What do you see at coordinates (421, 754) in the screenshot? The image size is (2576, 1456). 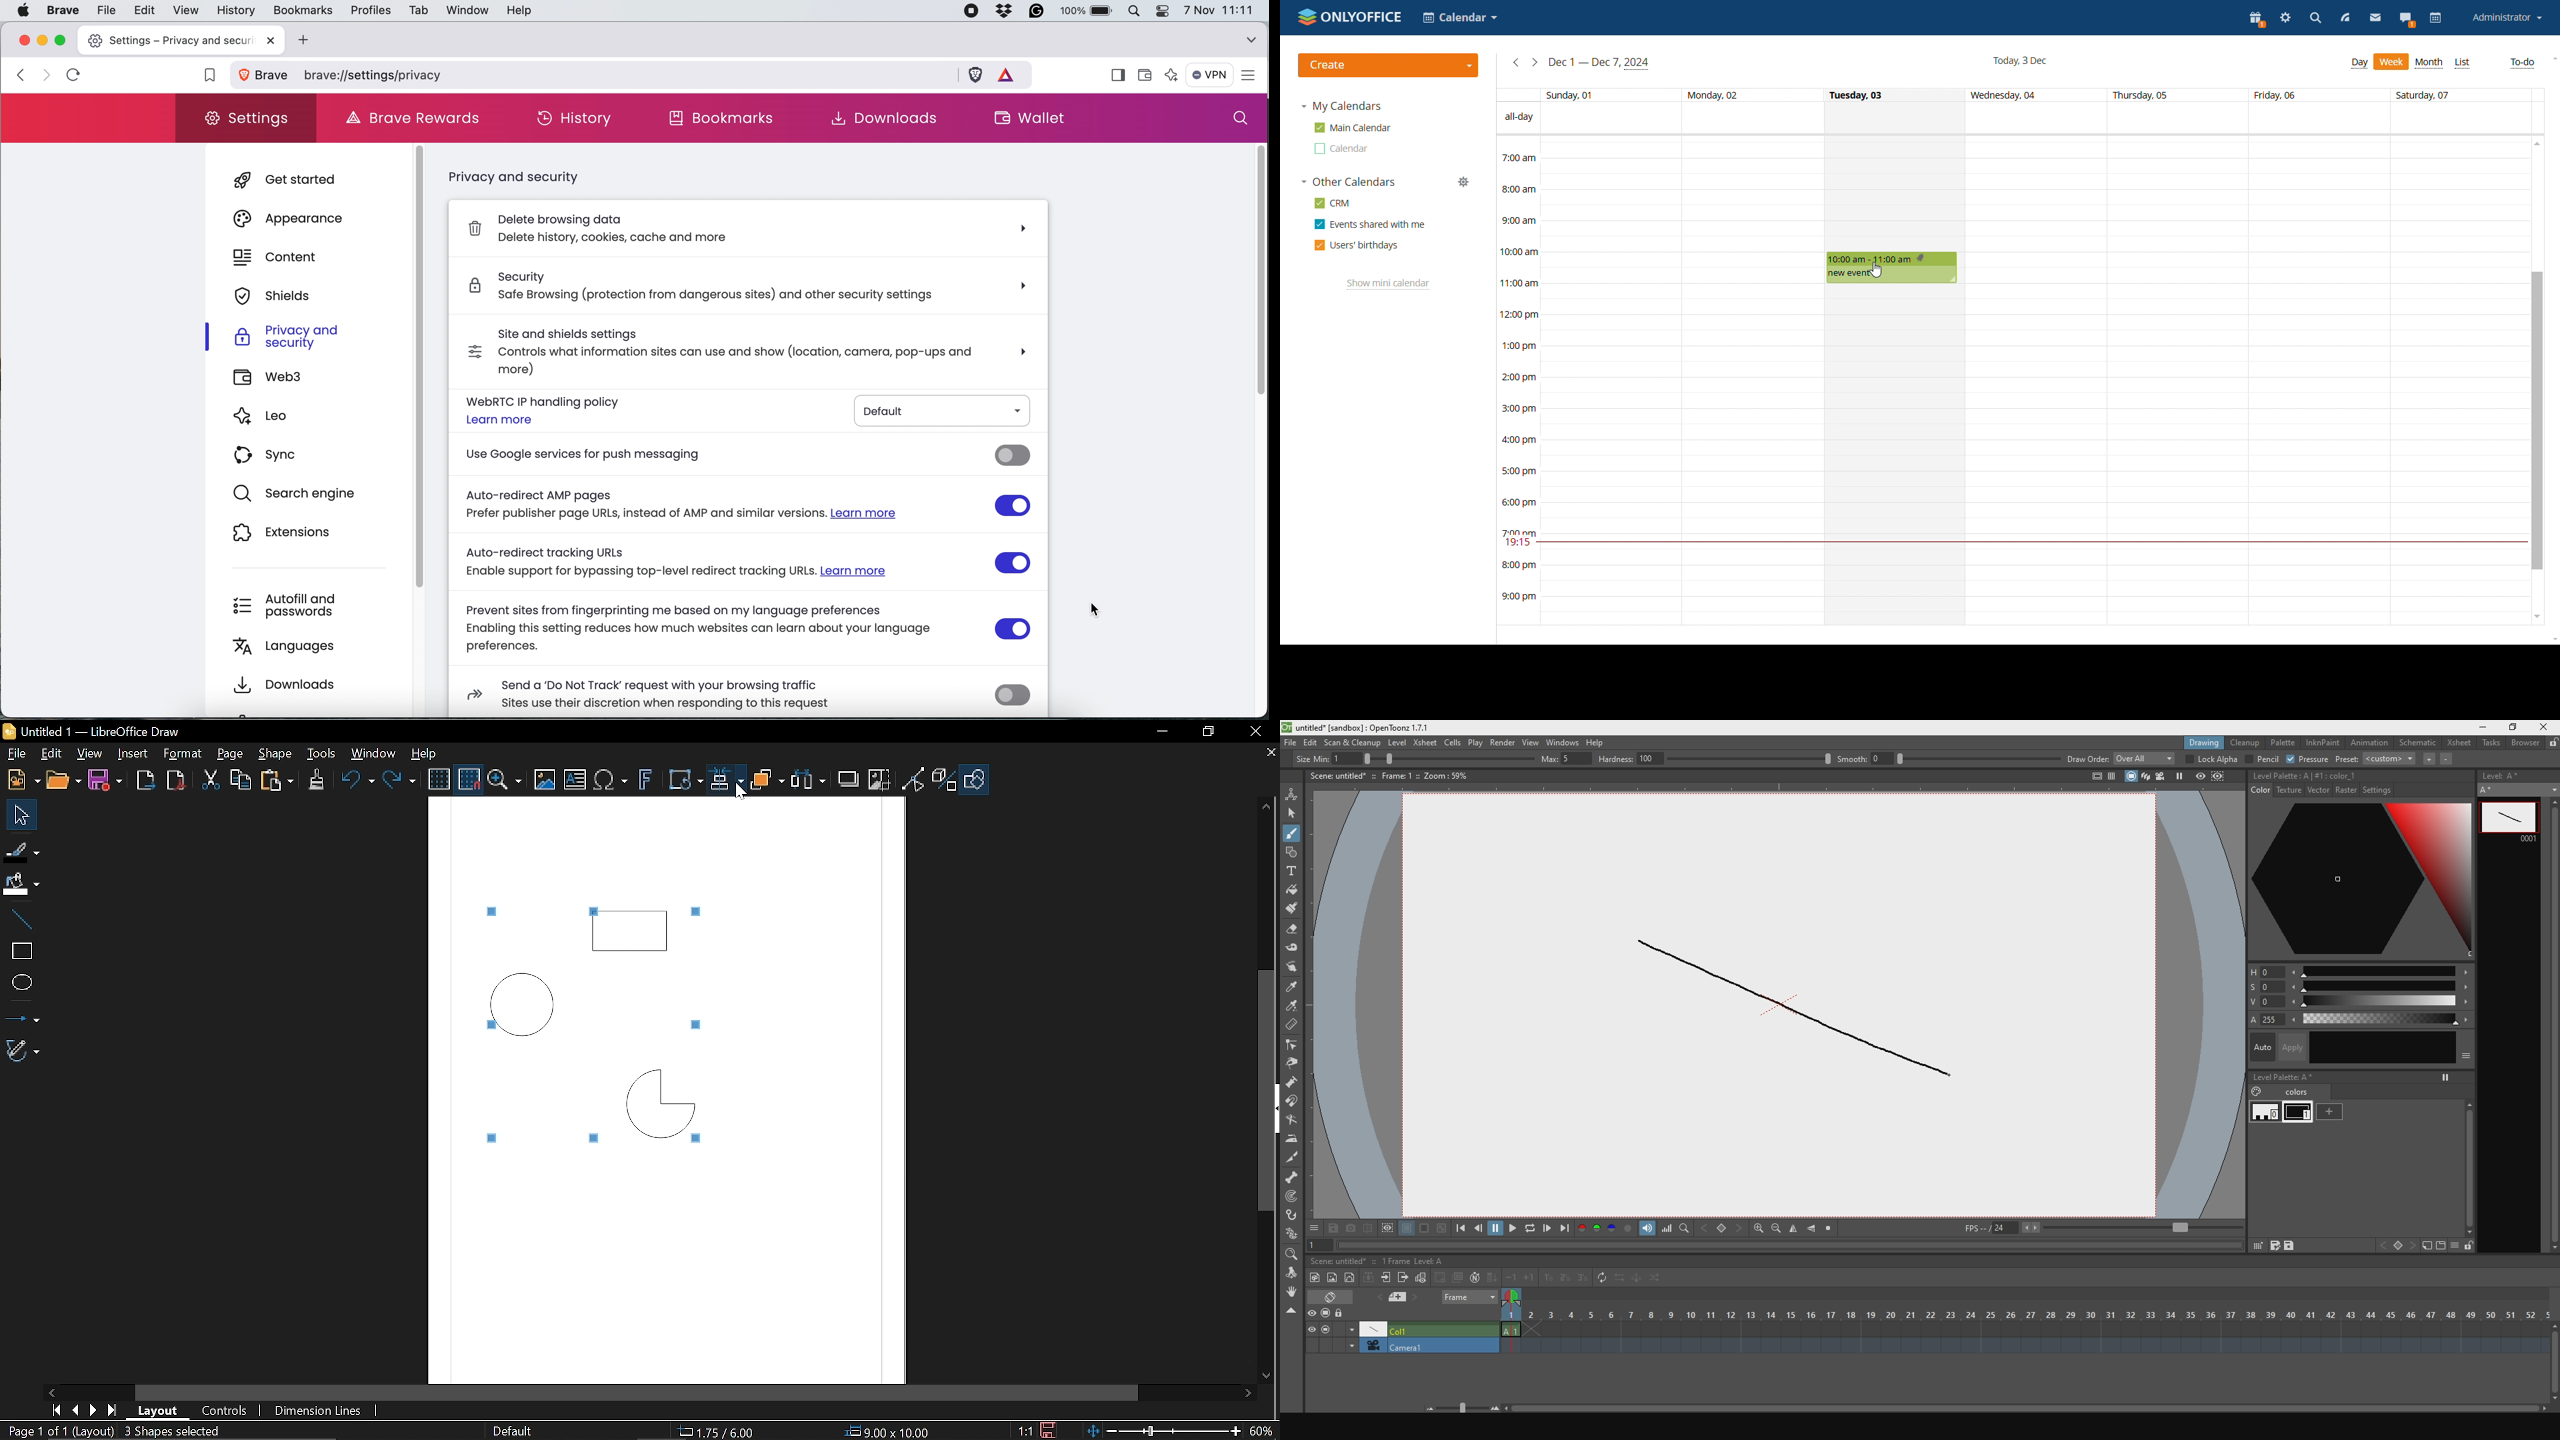 I see `Help` at bounding box center [421, 754].